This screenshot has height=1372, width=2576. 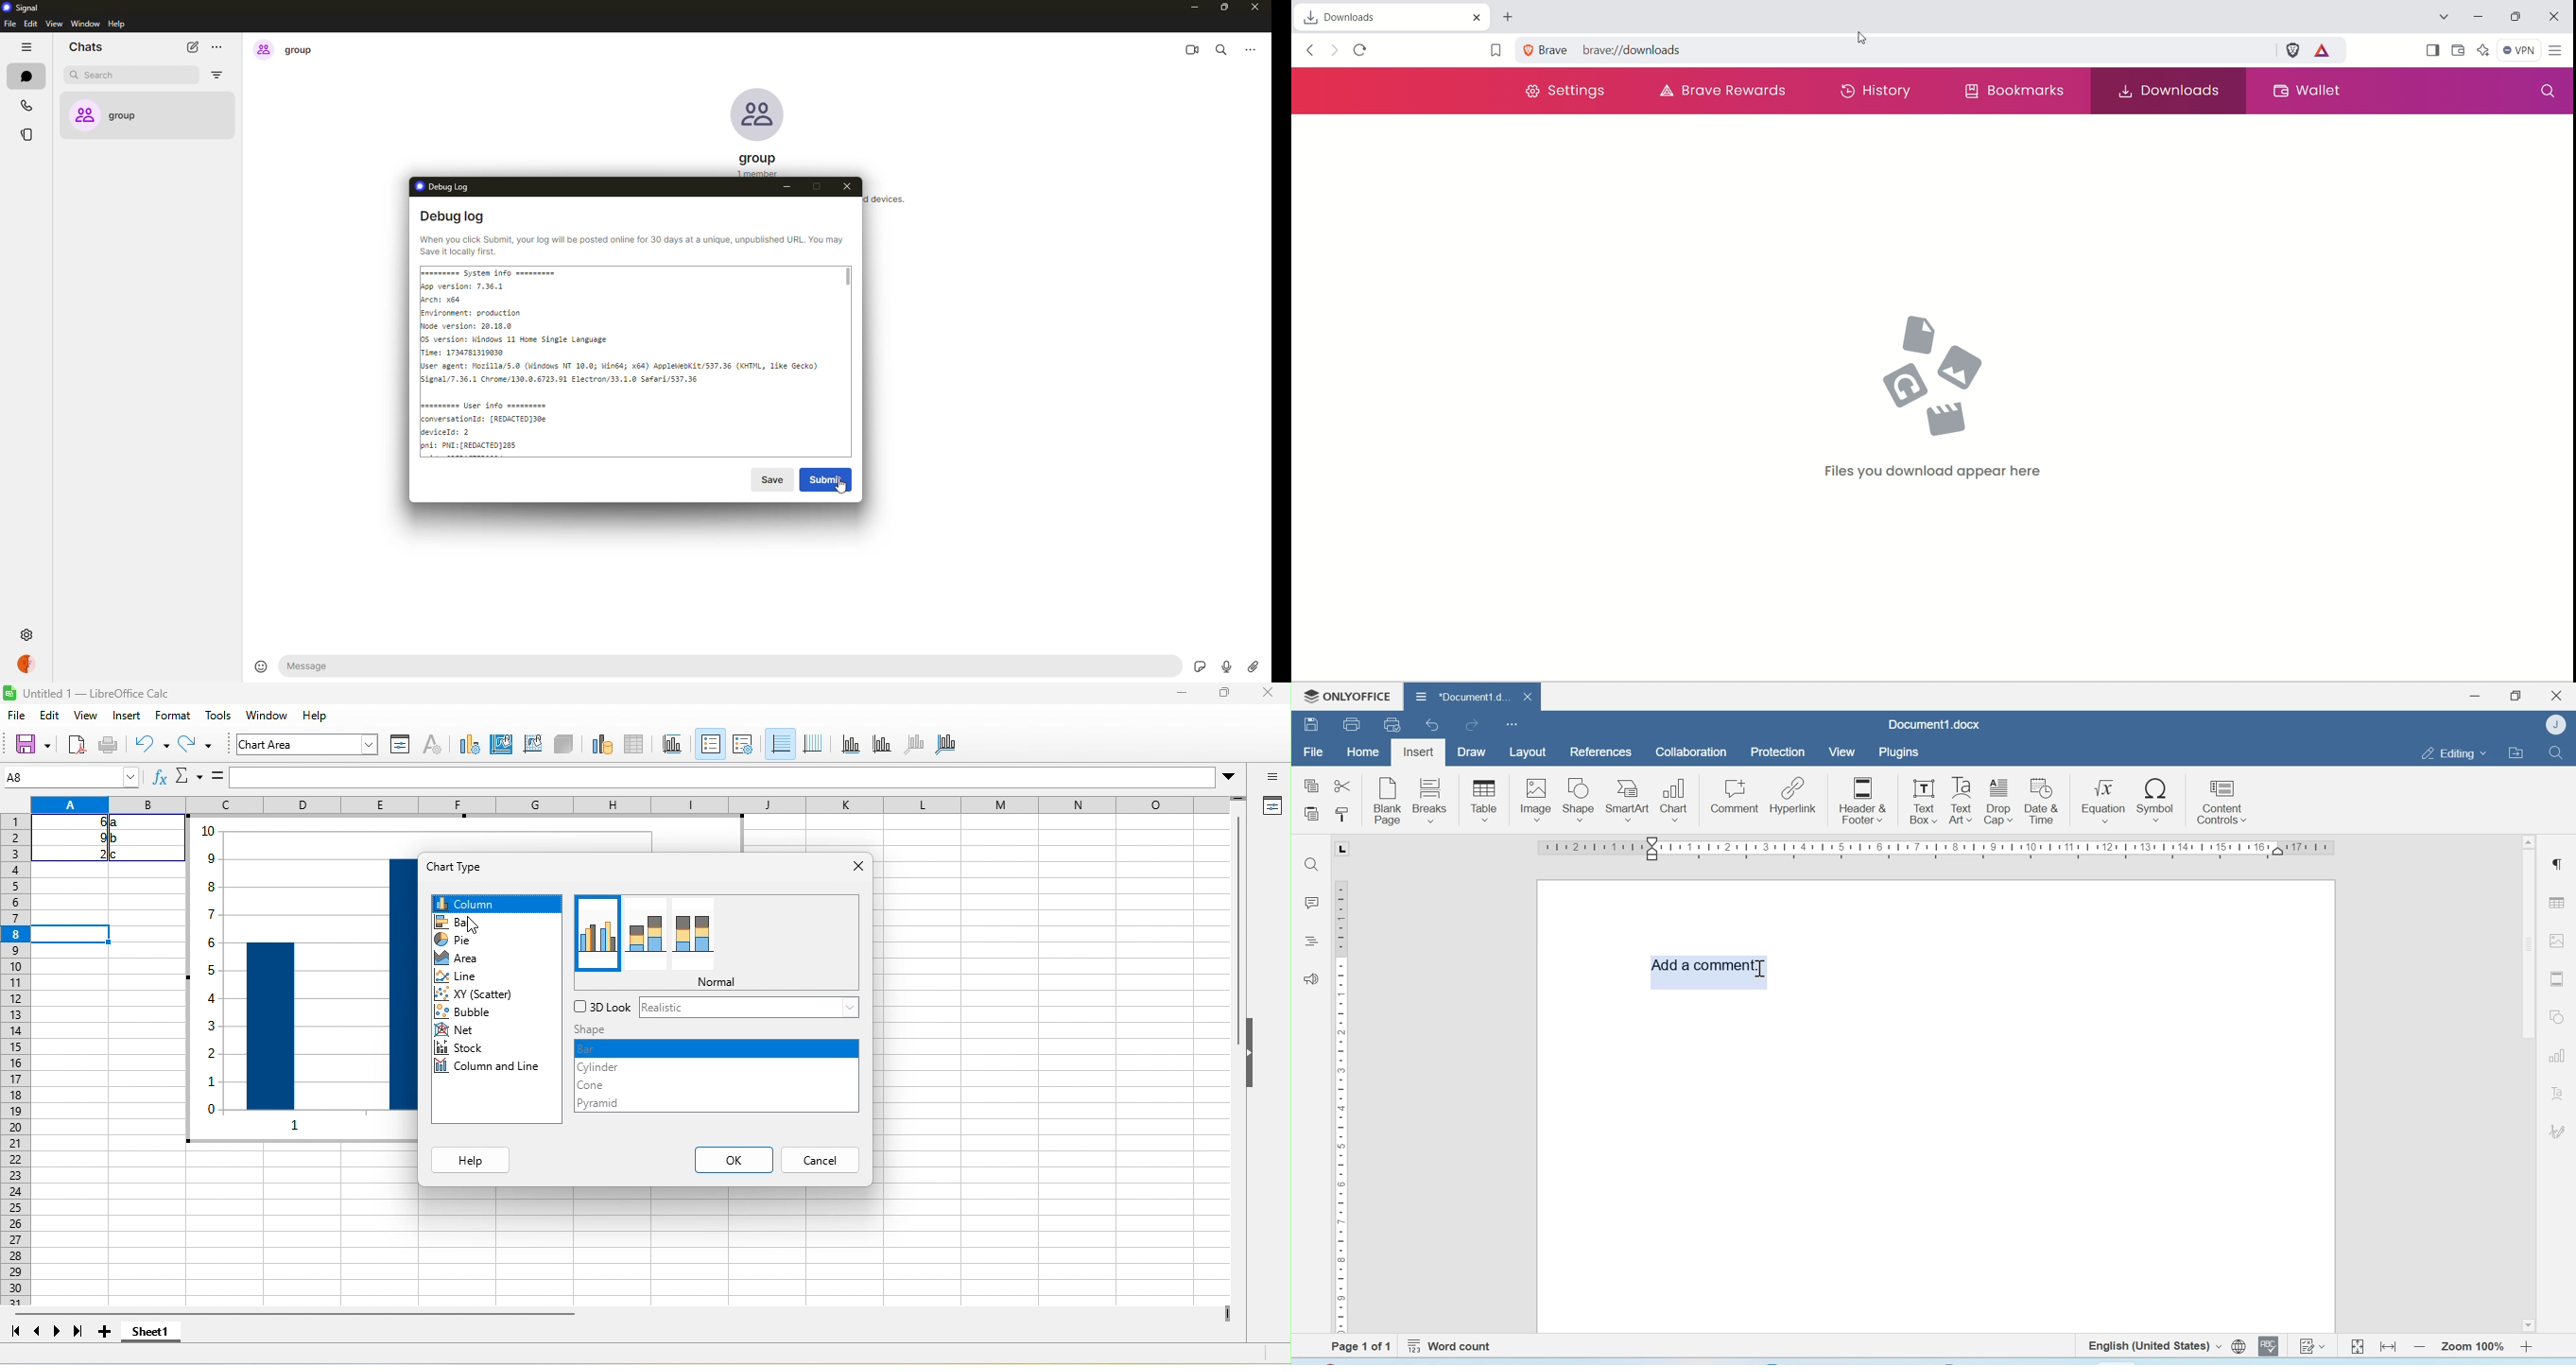 I want to click on normal, so click(x=722, y=984).